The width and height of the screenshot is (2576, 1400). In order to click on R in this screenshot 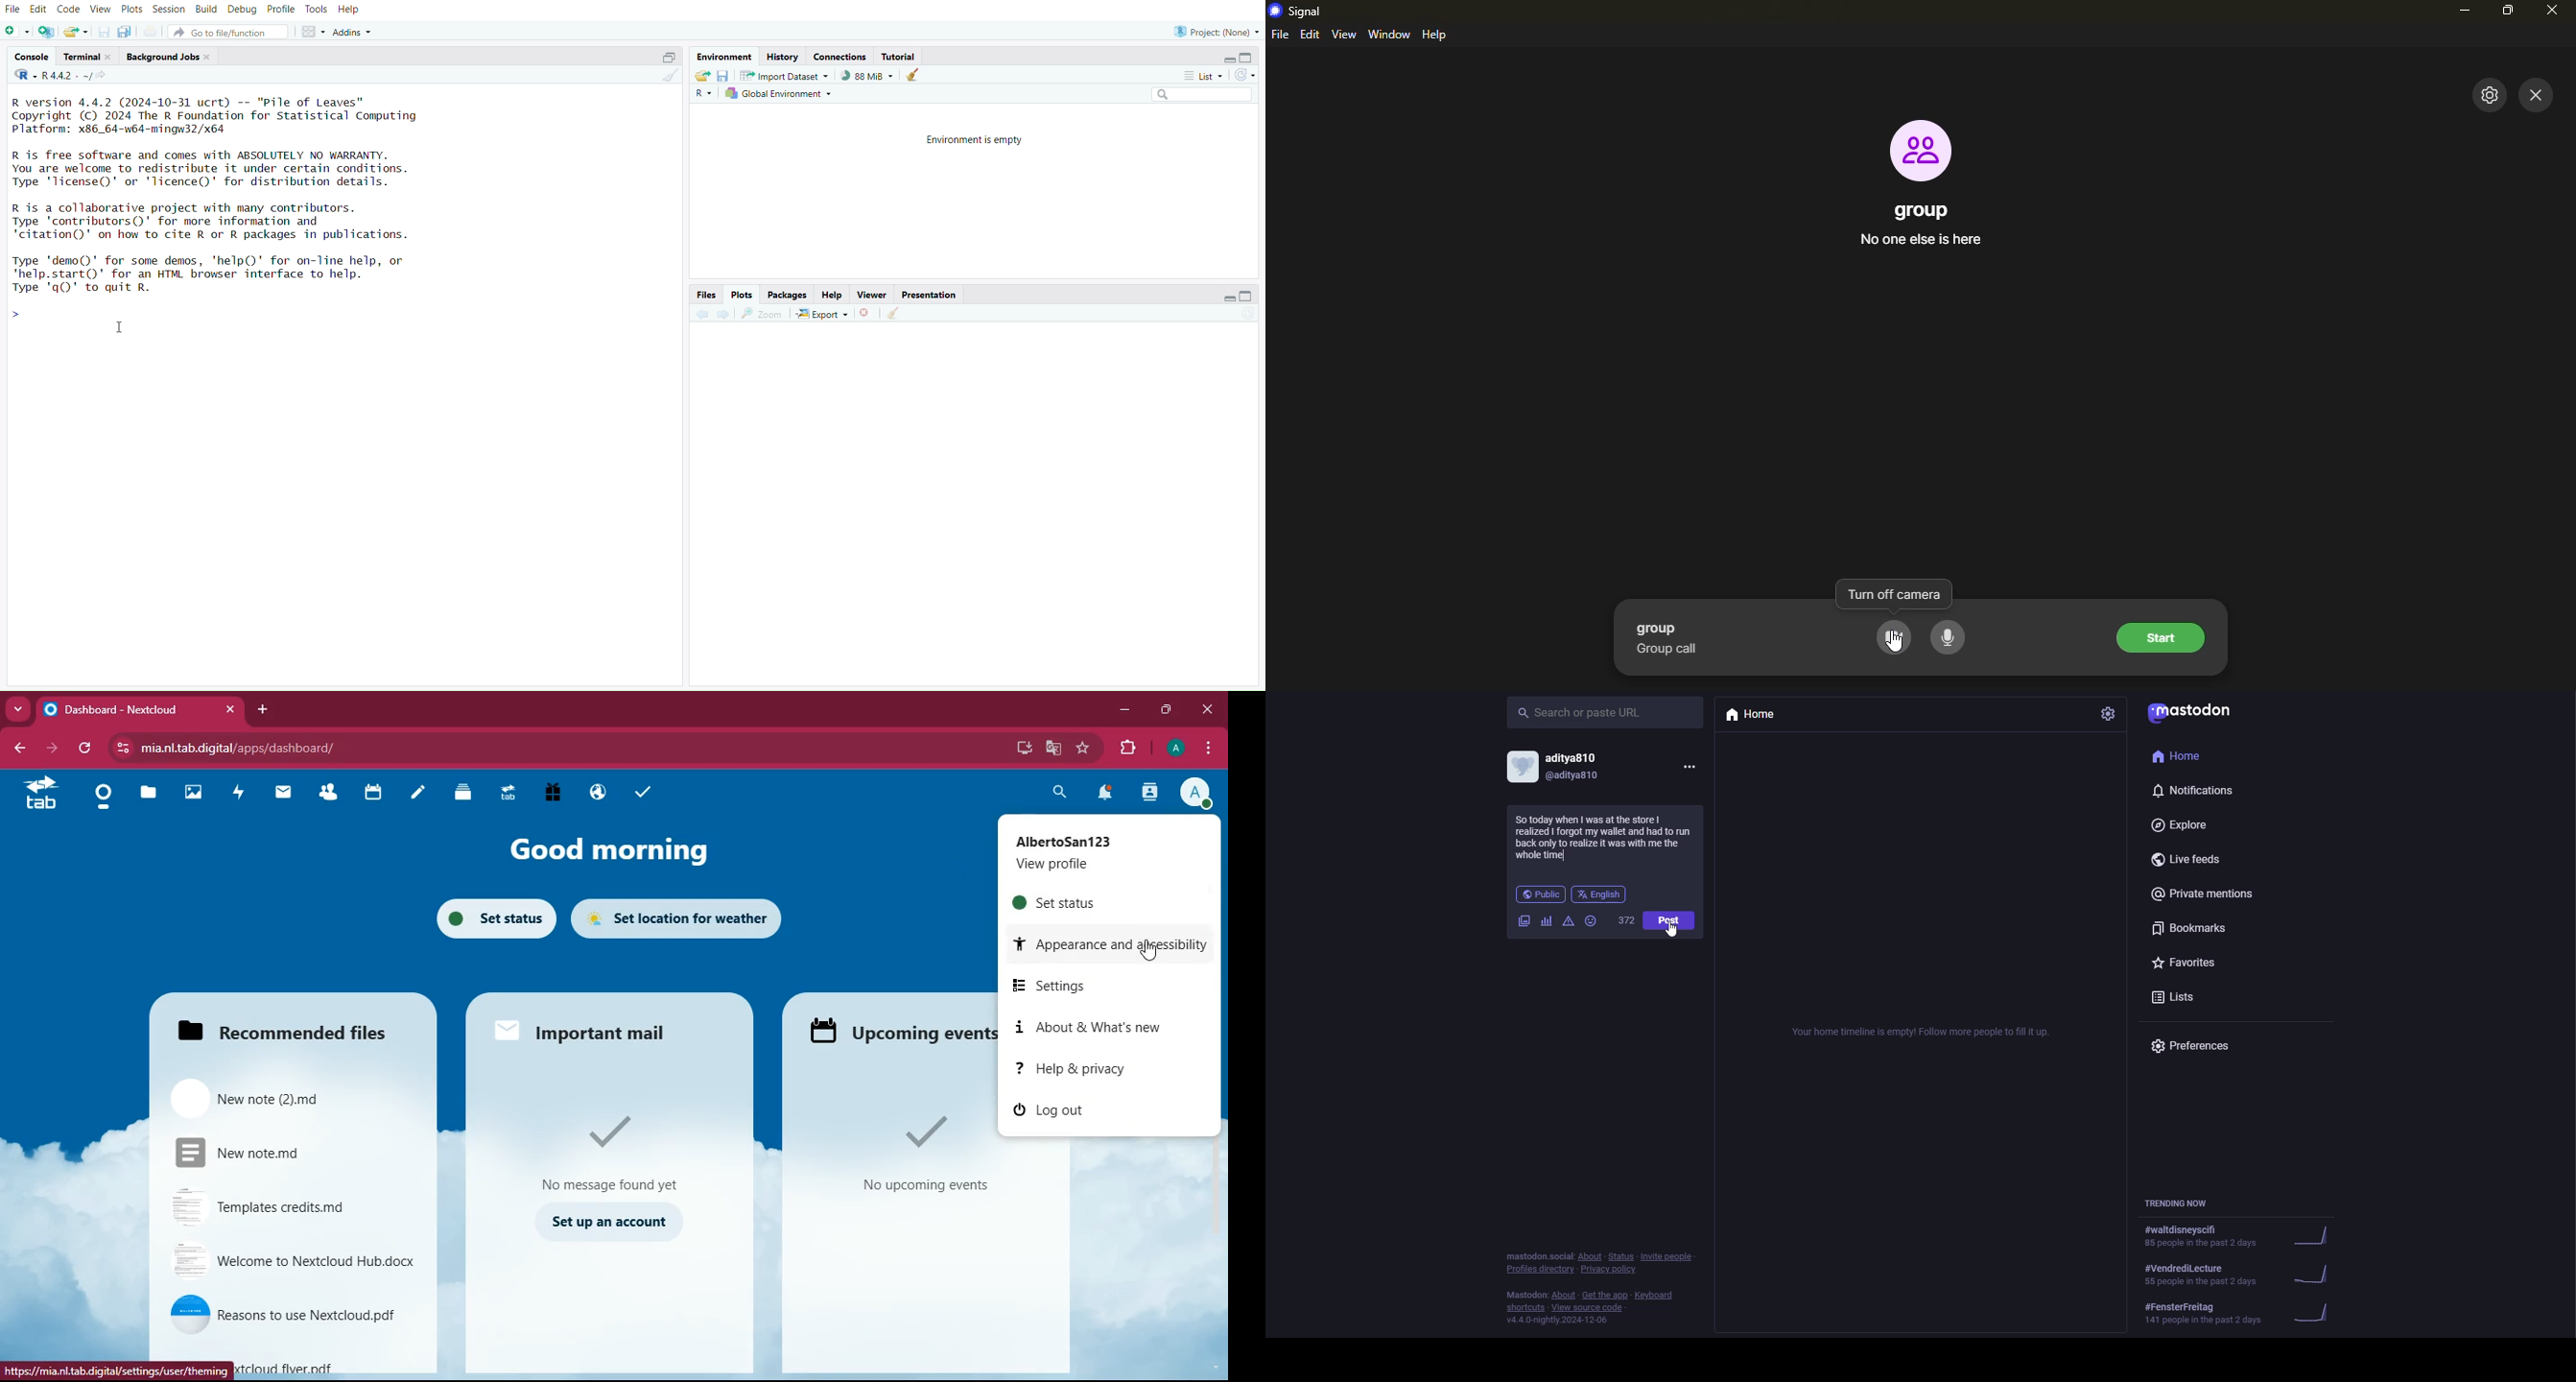, I will do `click(703, 95)`.